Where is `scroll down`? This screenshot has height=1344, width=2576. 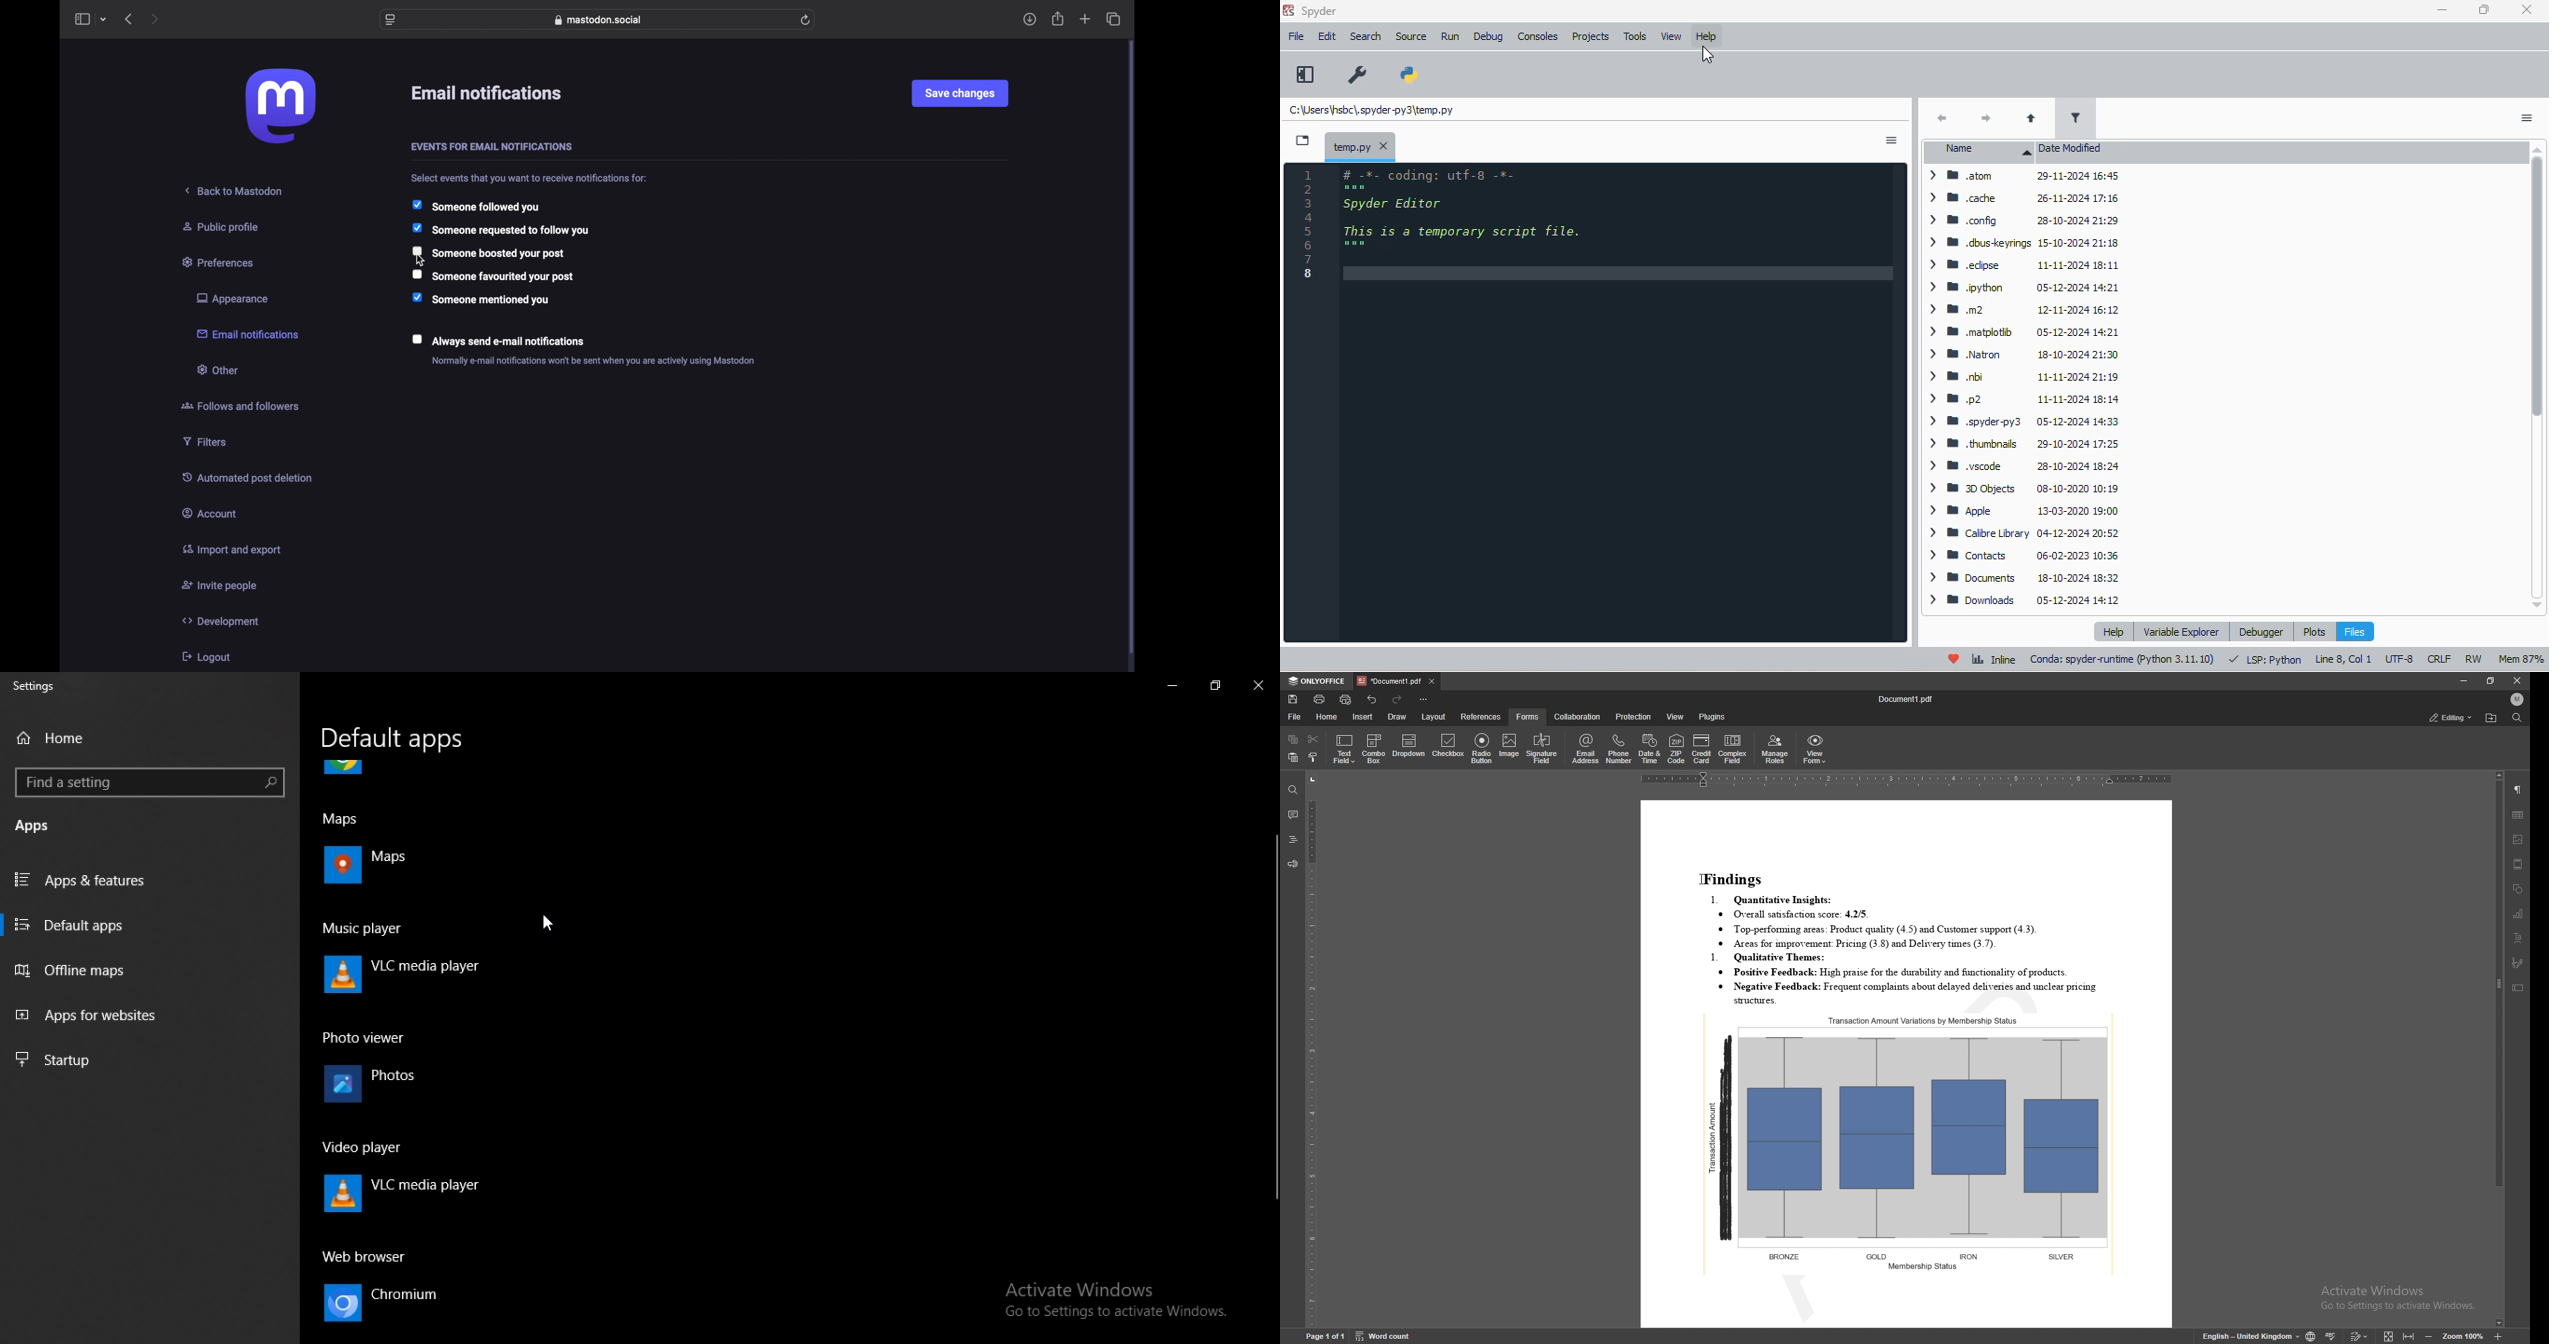 scroll down is located at coordinates (2498, 1324).